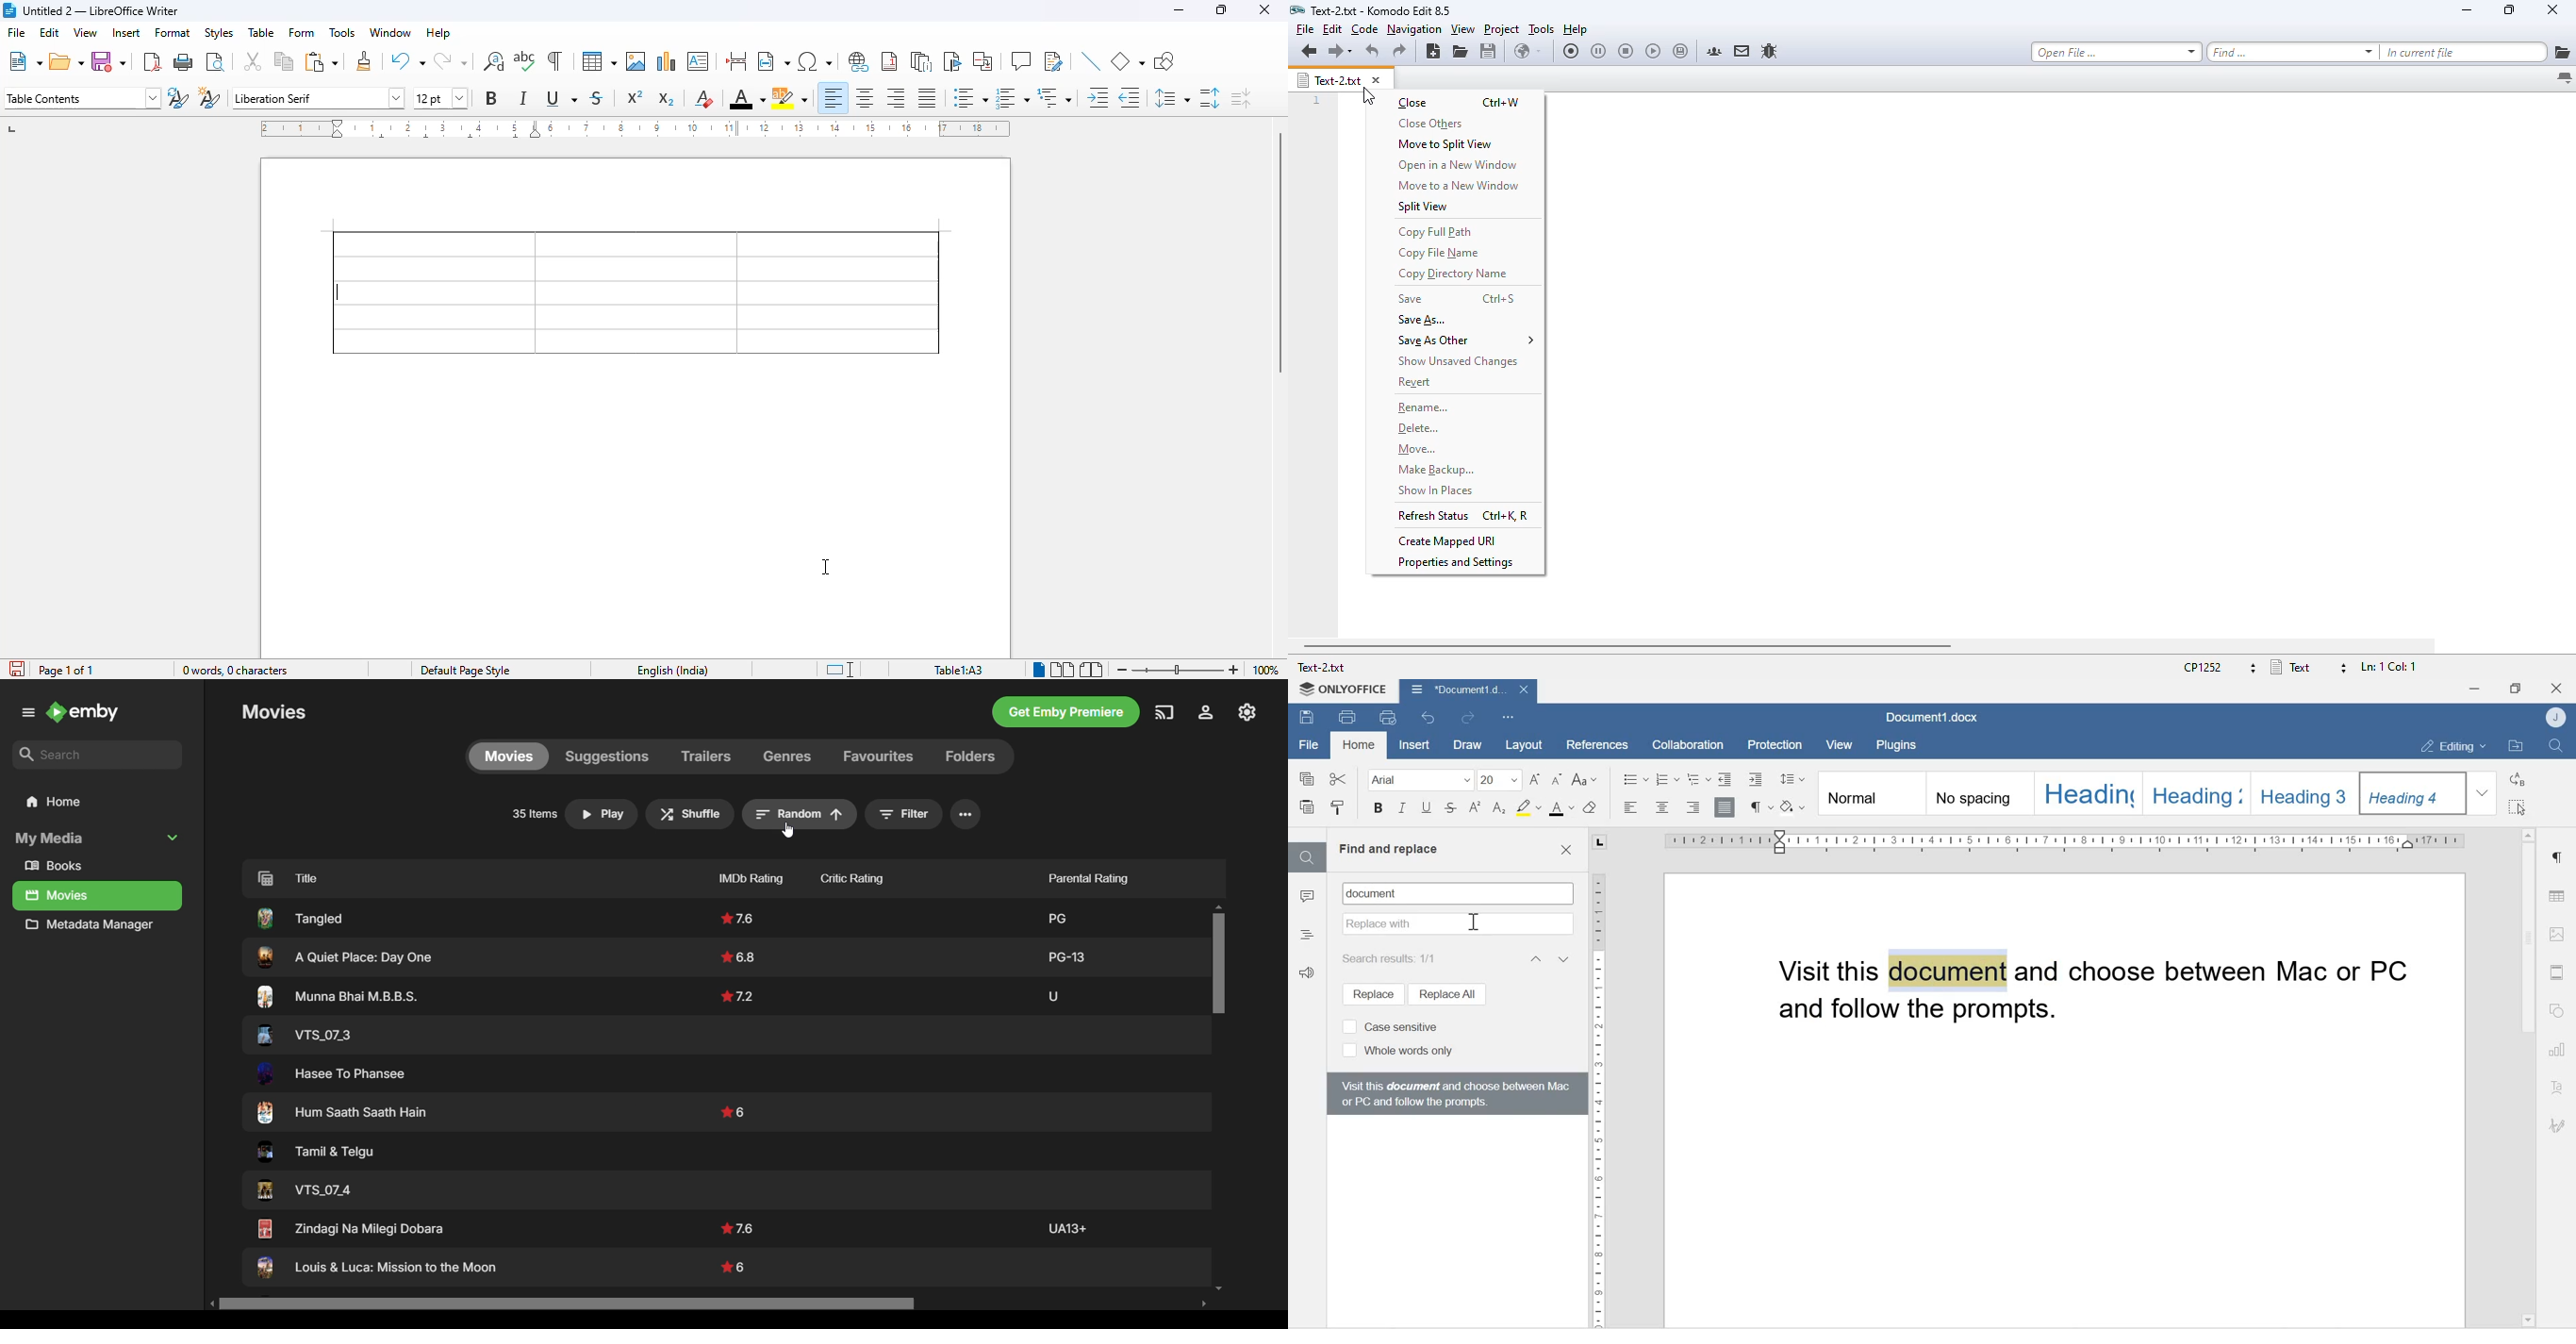 The height and width of the screenshot is (1344, 2576). I want to click on book view, so click(1092, 670).